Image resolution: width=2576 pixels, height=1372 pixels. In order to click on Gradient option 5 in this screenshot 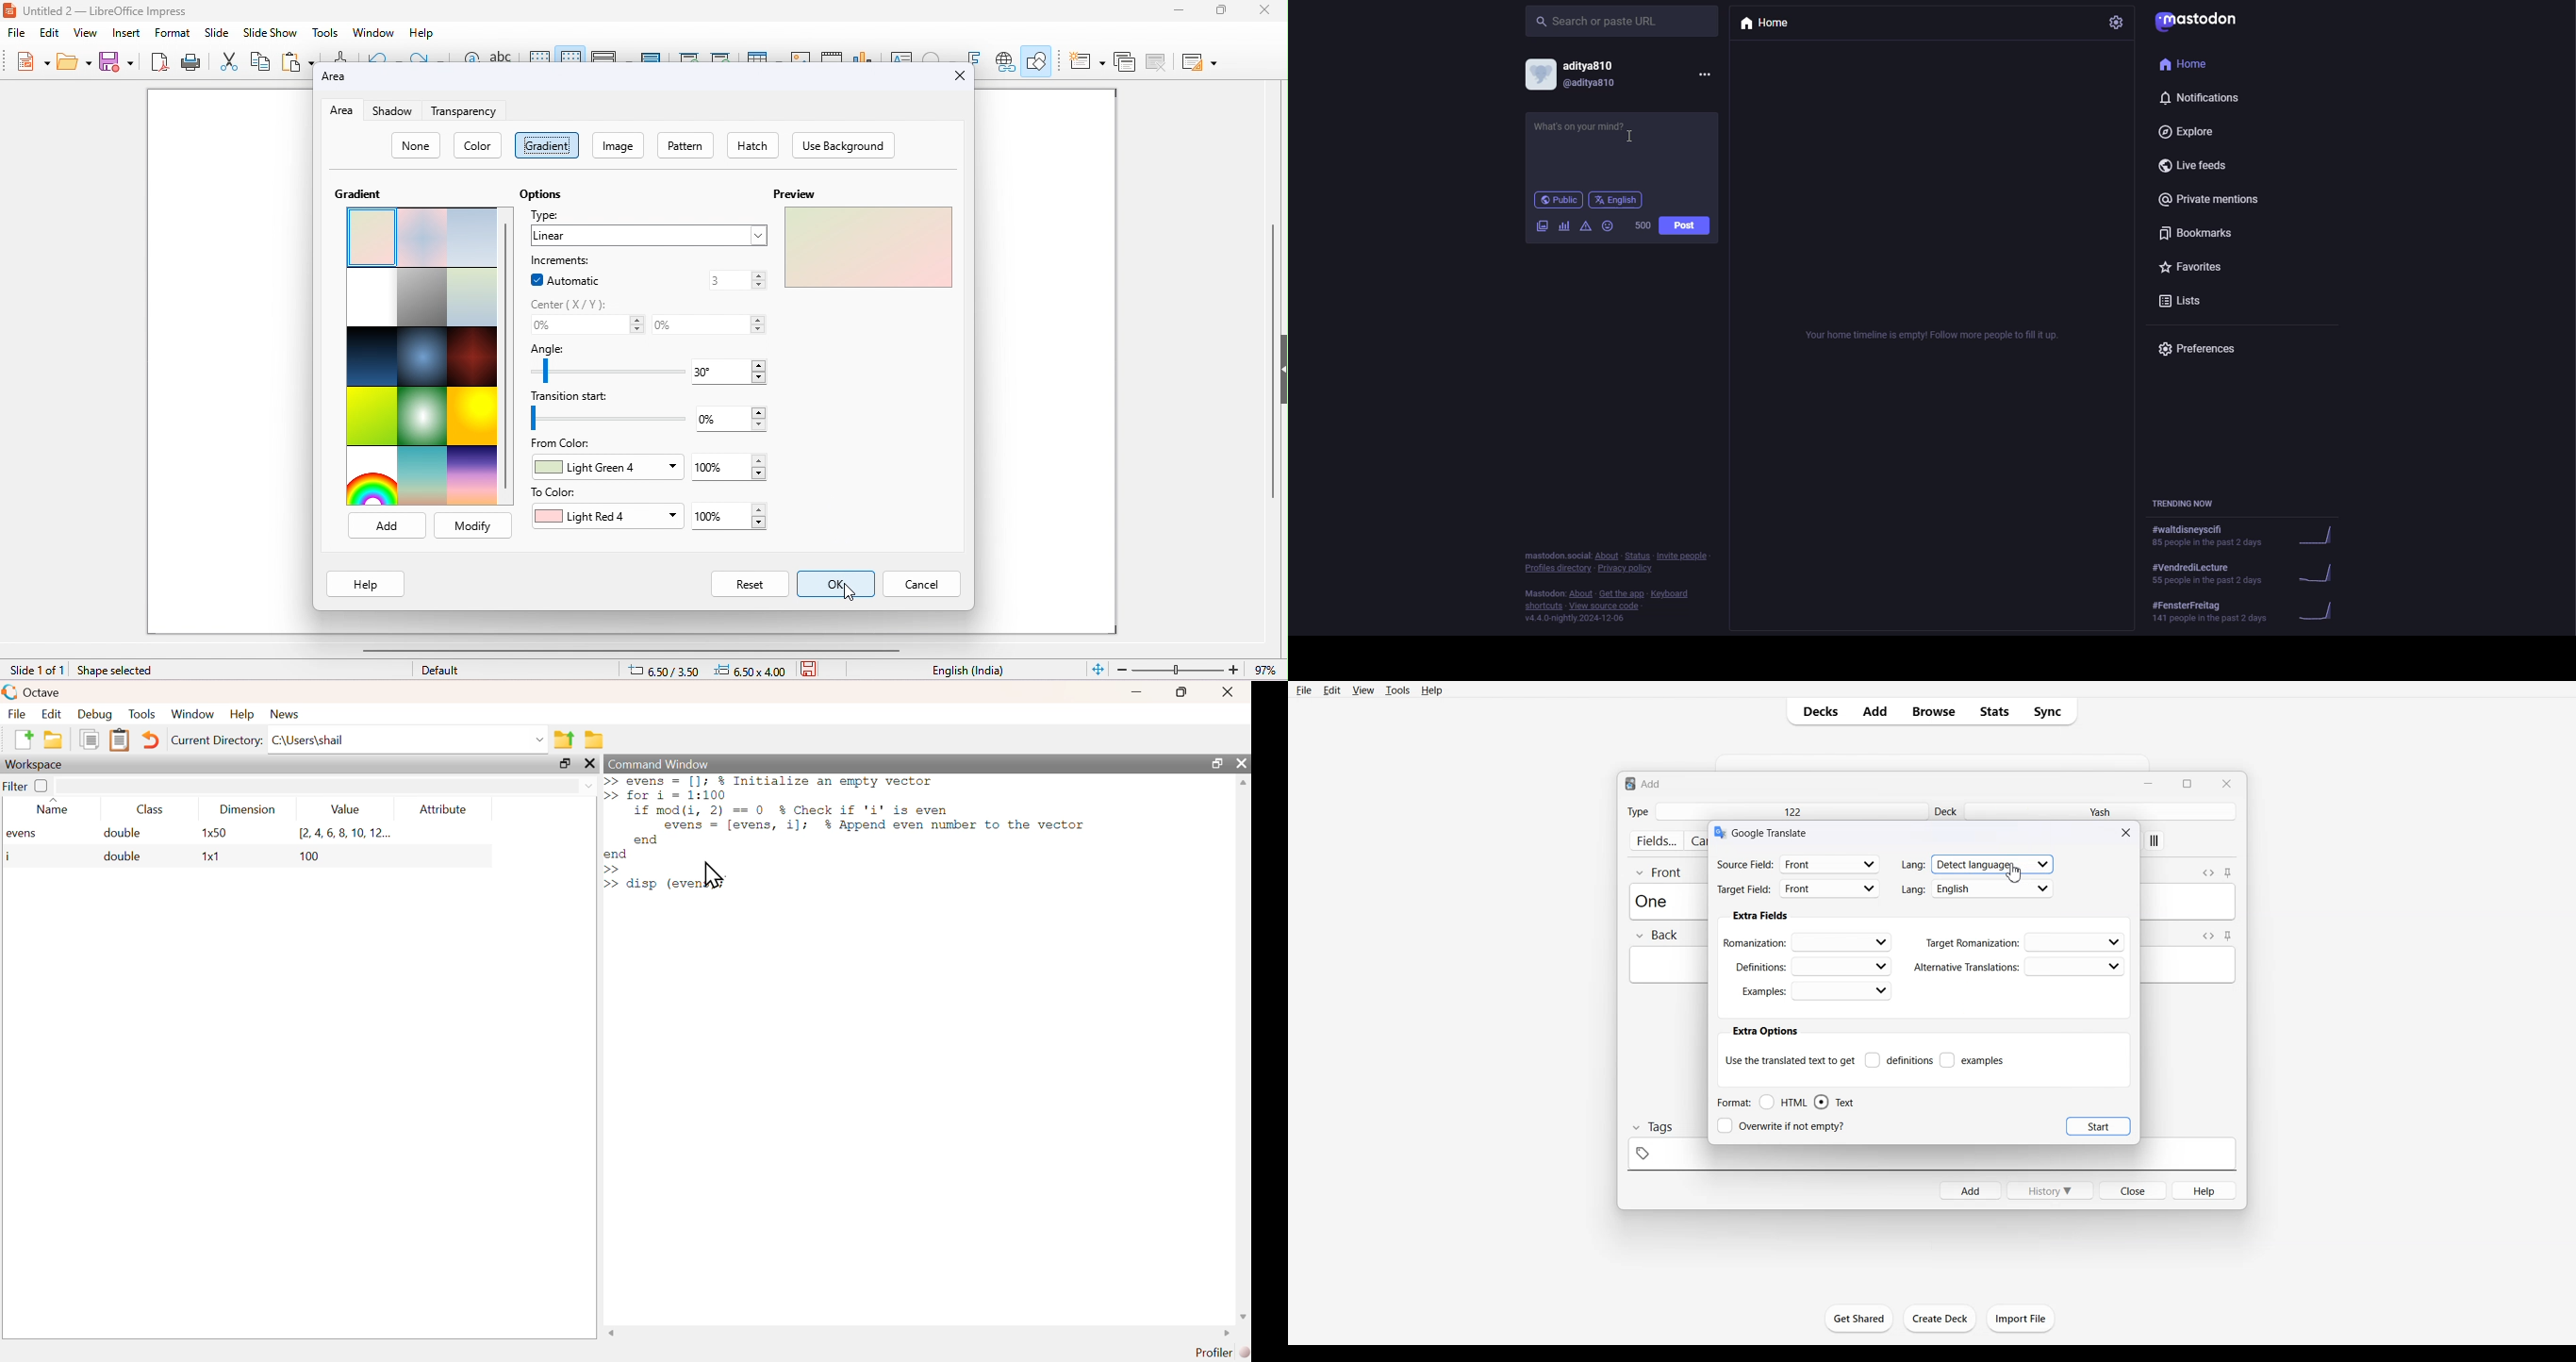, I will do `click(422, 297)`.